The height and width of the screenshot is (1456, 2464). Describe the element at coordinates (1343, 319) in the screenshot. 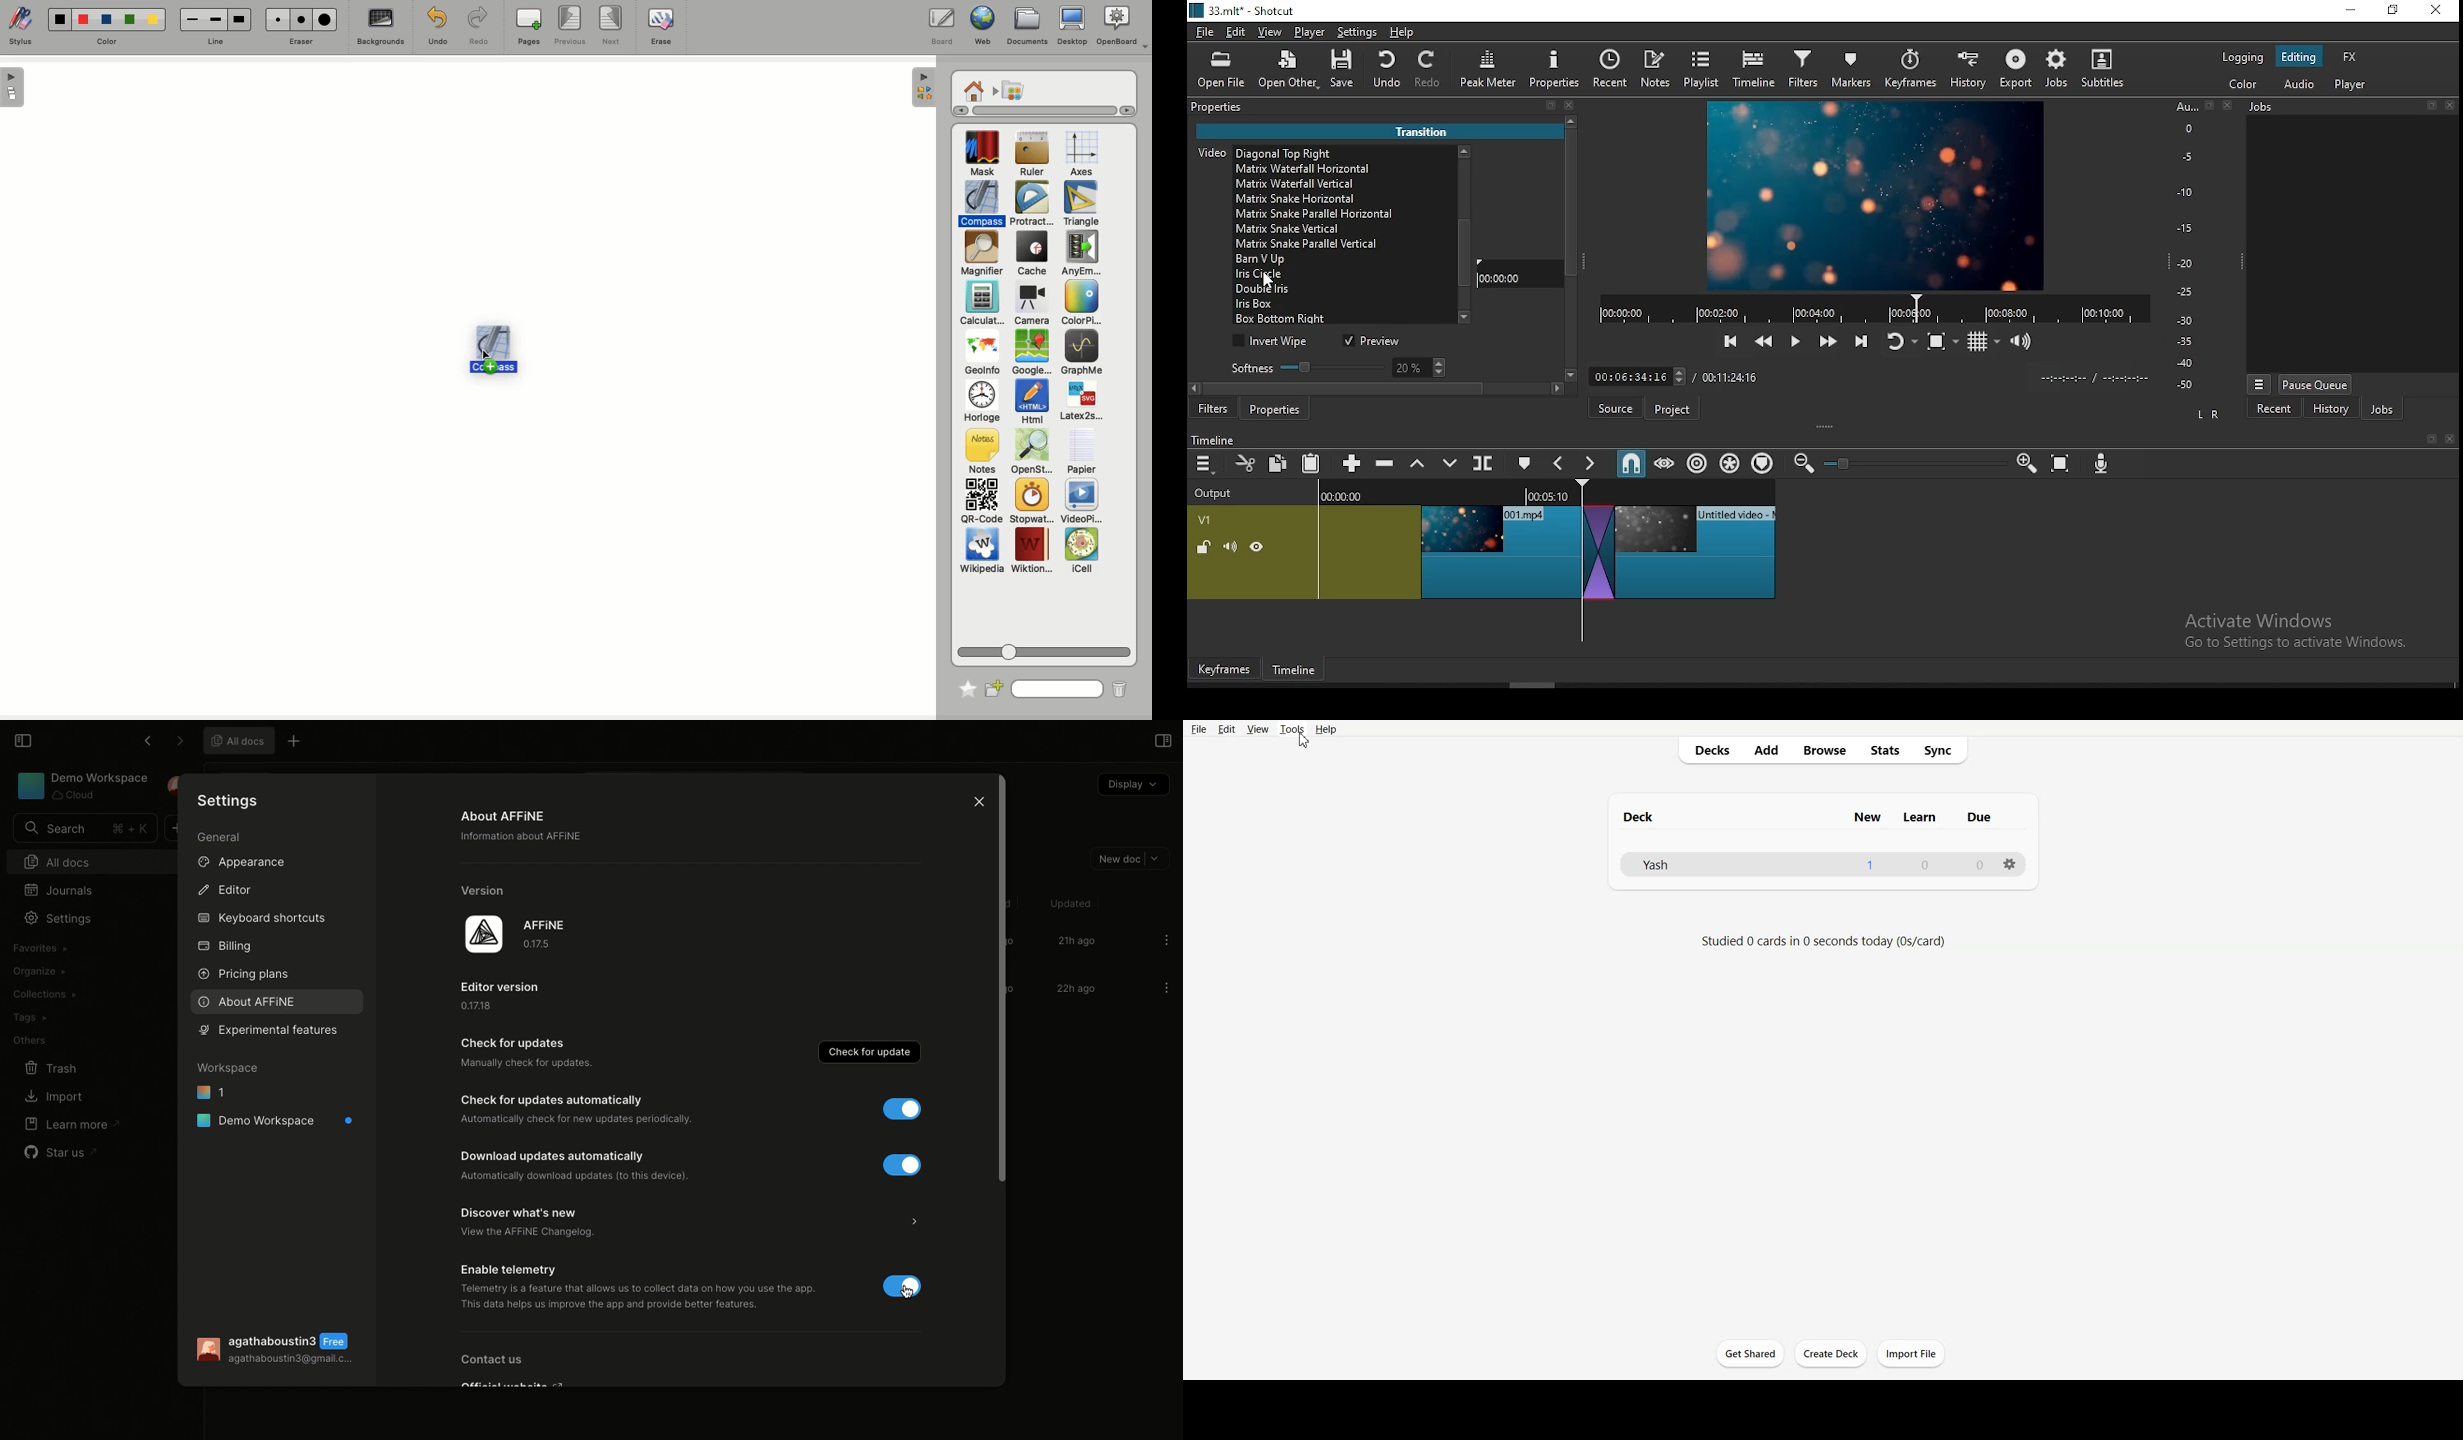

I see `transition option` at that location.